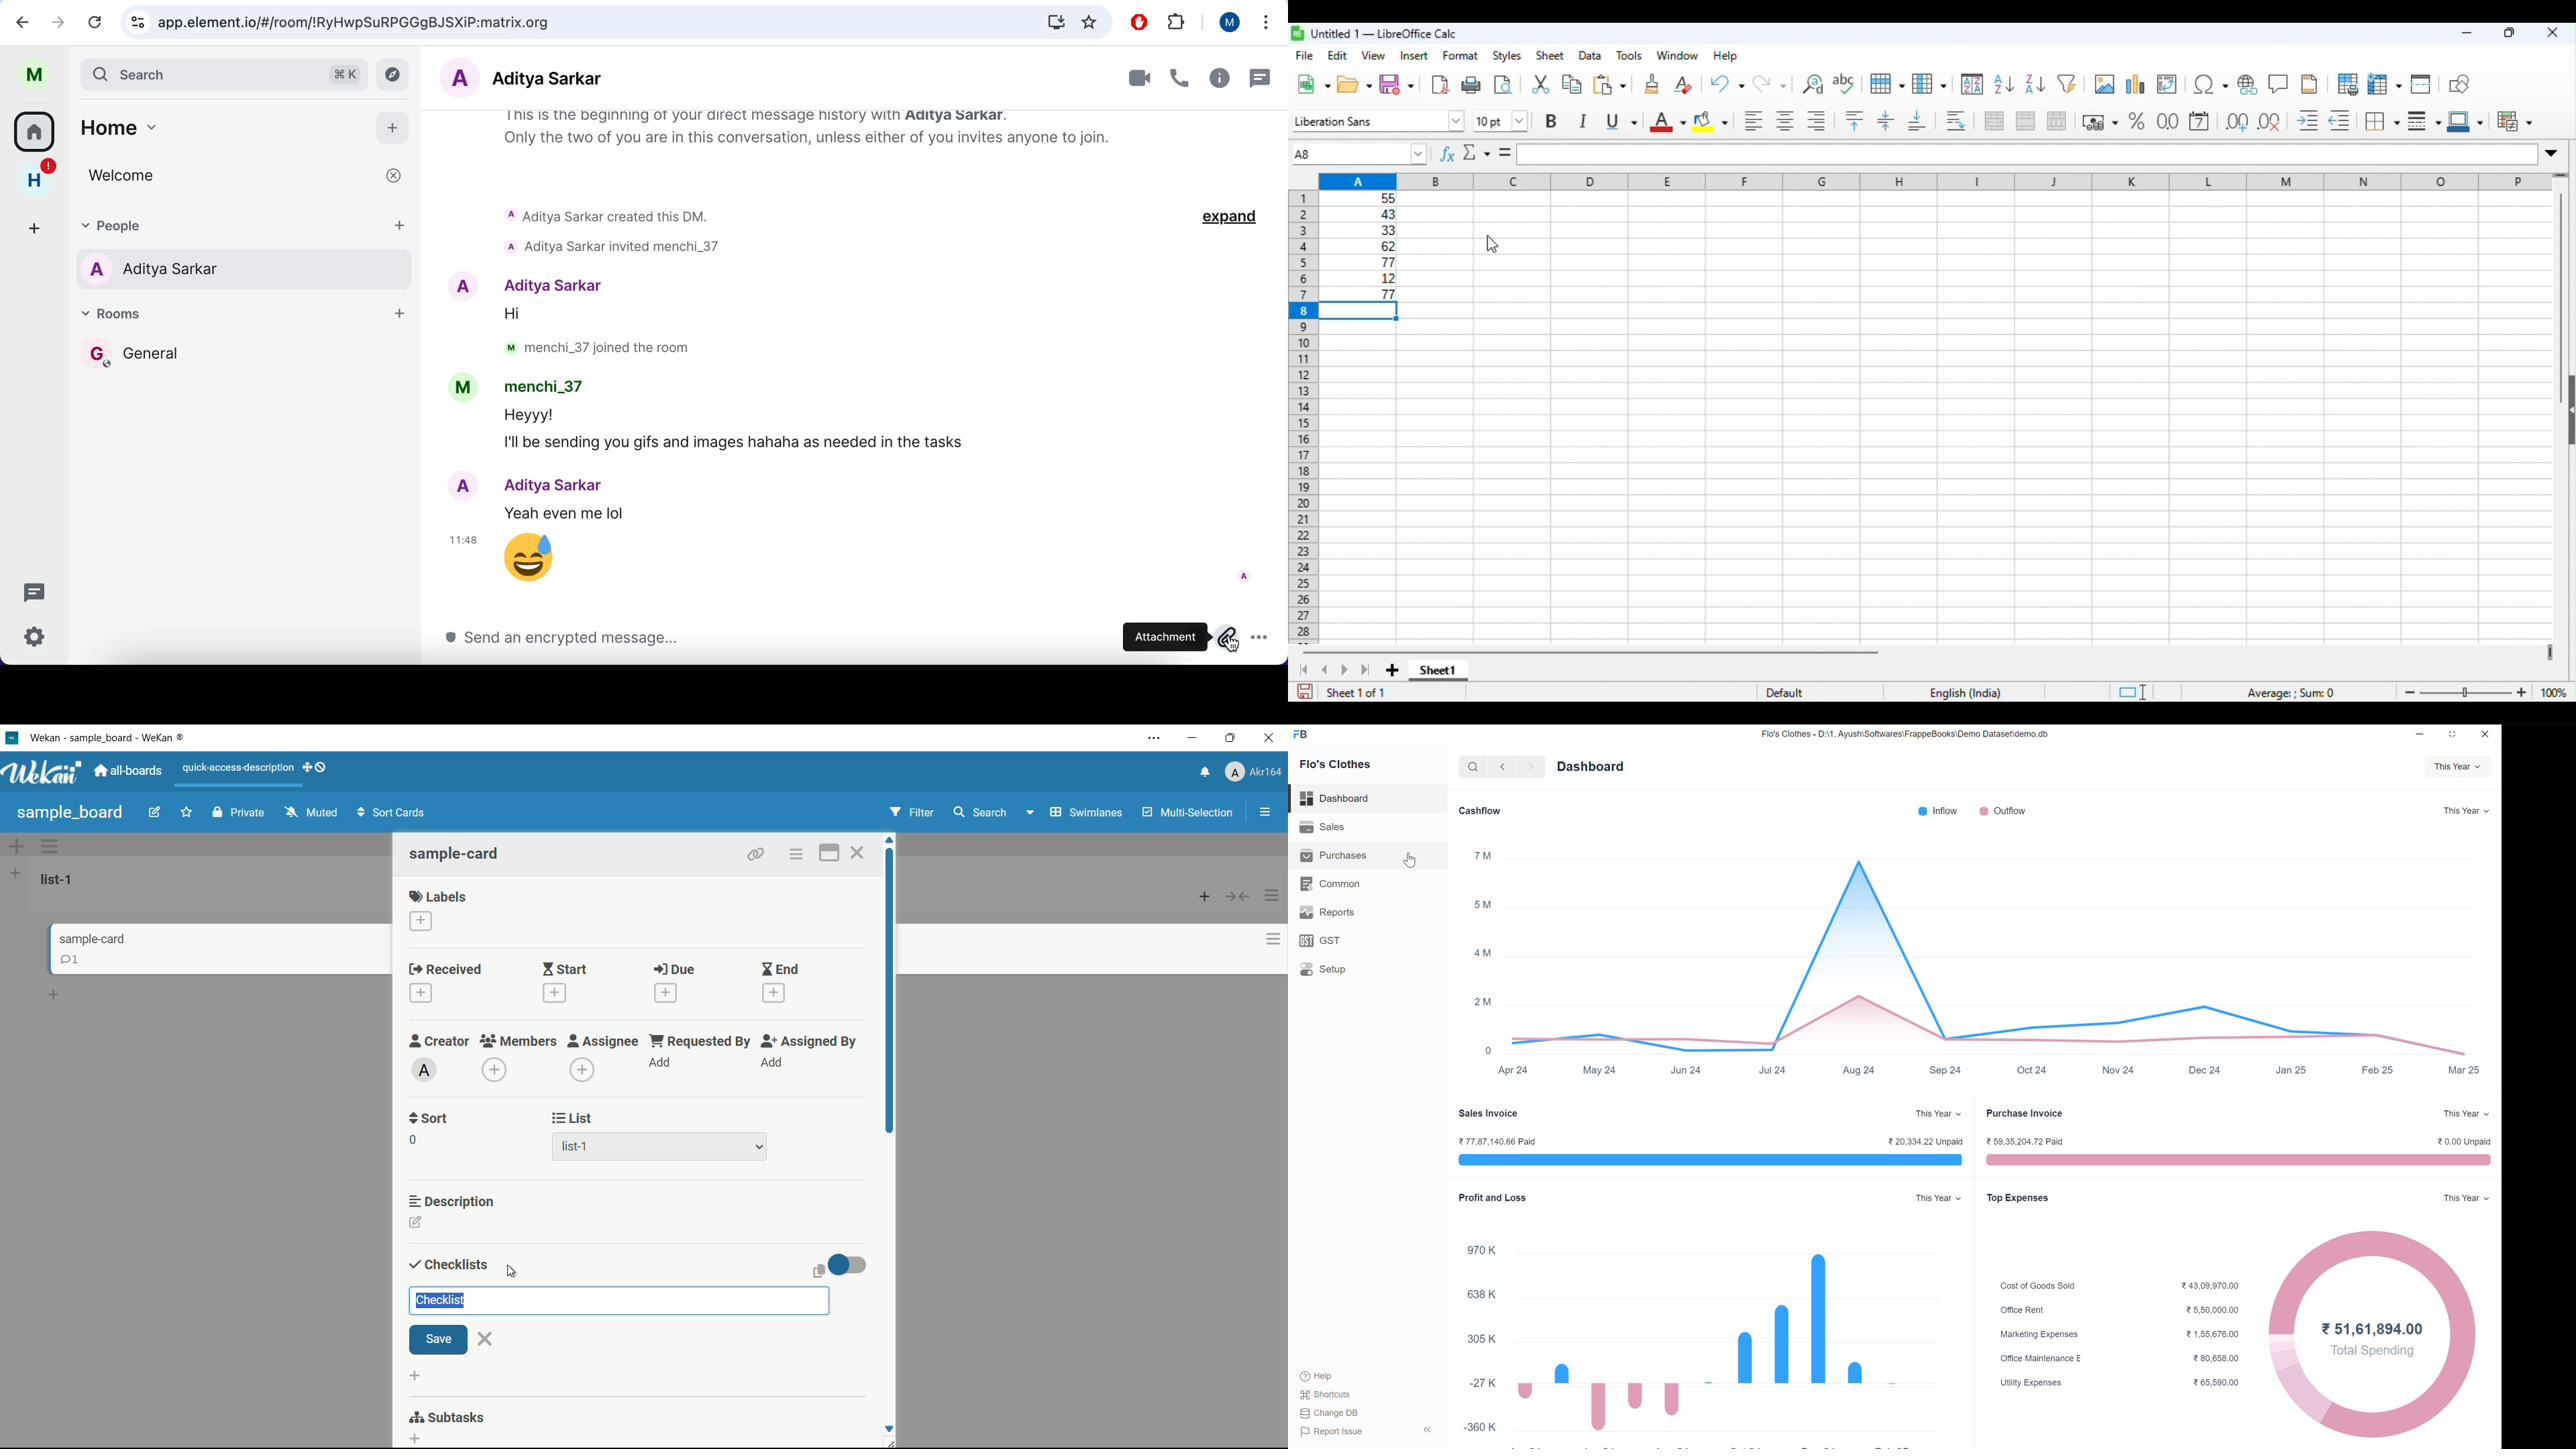 The width and height of the screenshot is (2576, 1456). Describe the element at coordinates (2249, 83) in the screenshot. I see `insert hyperlink` at that location.